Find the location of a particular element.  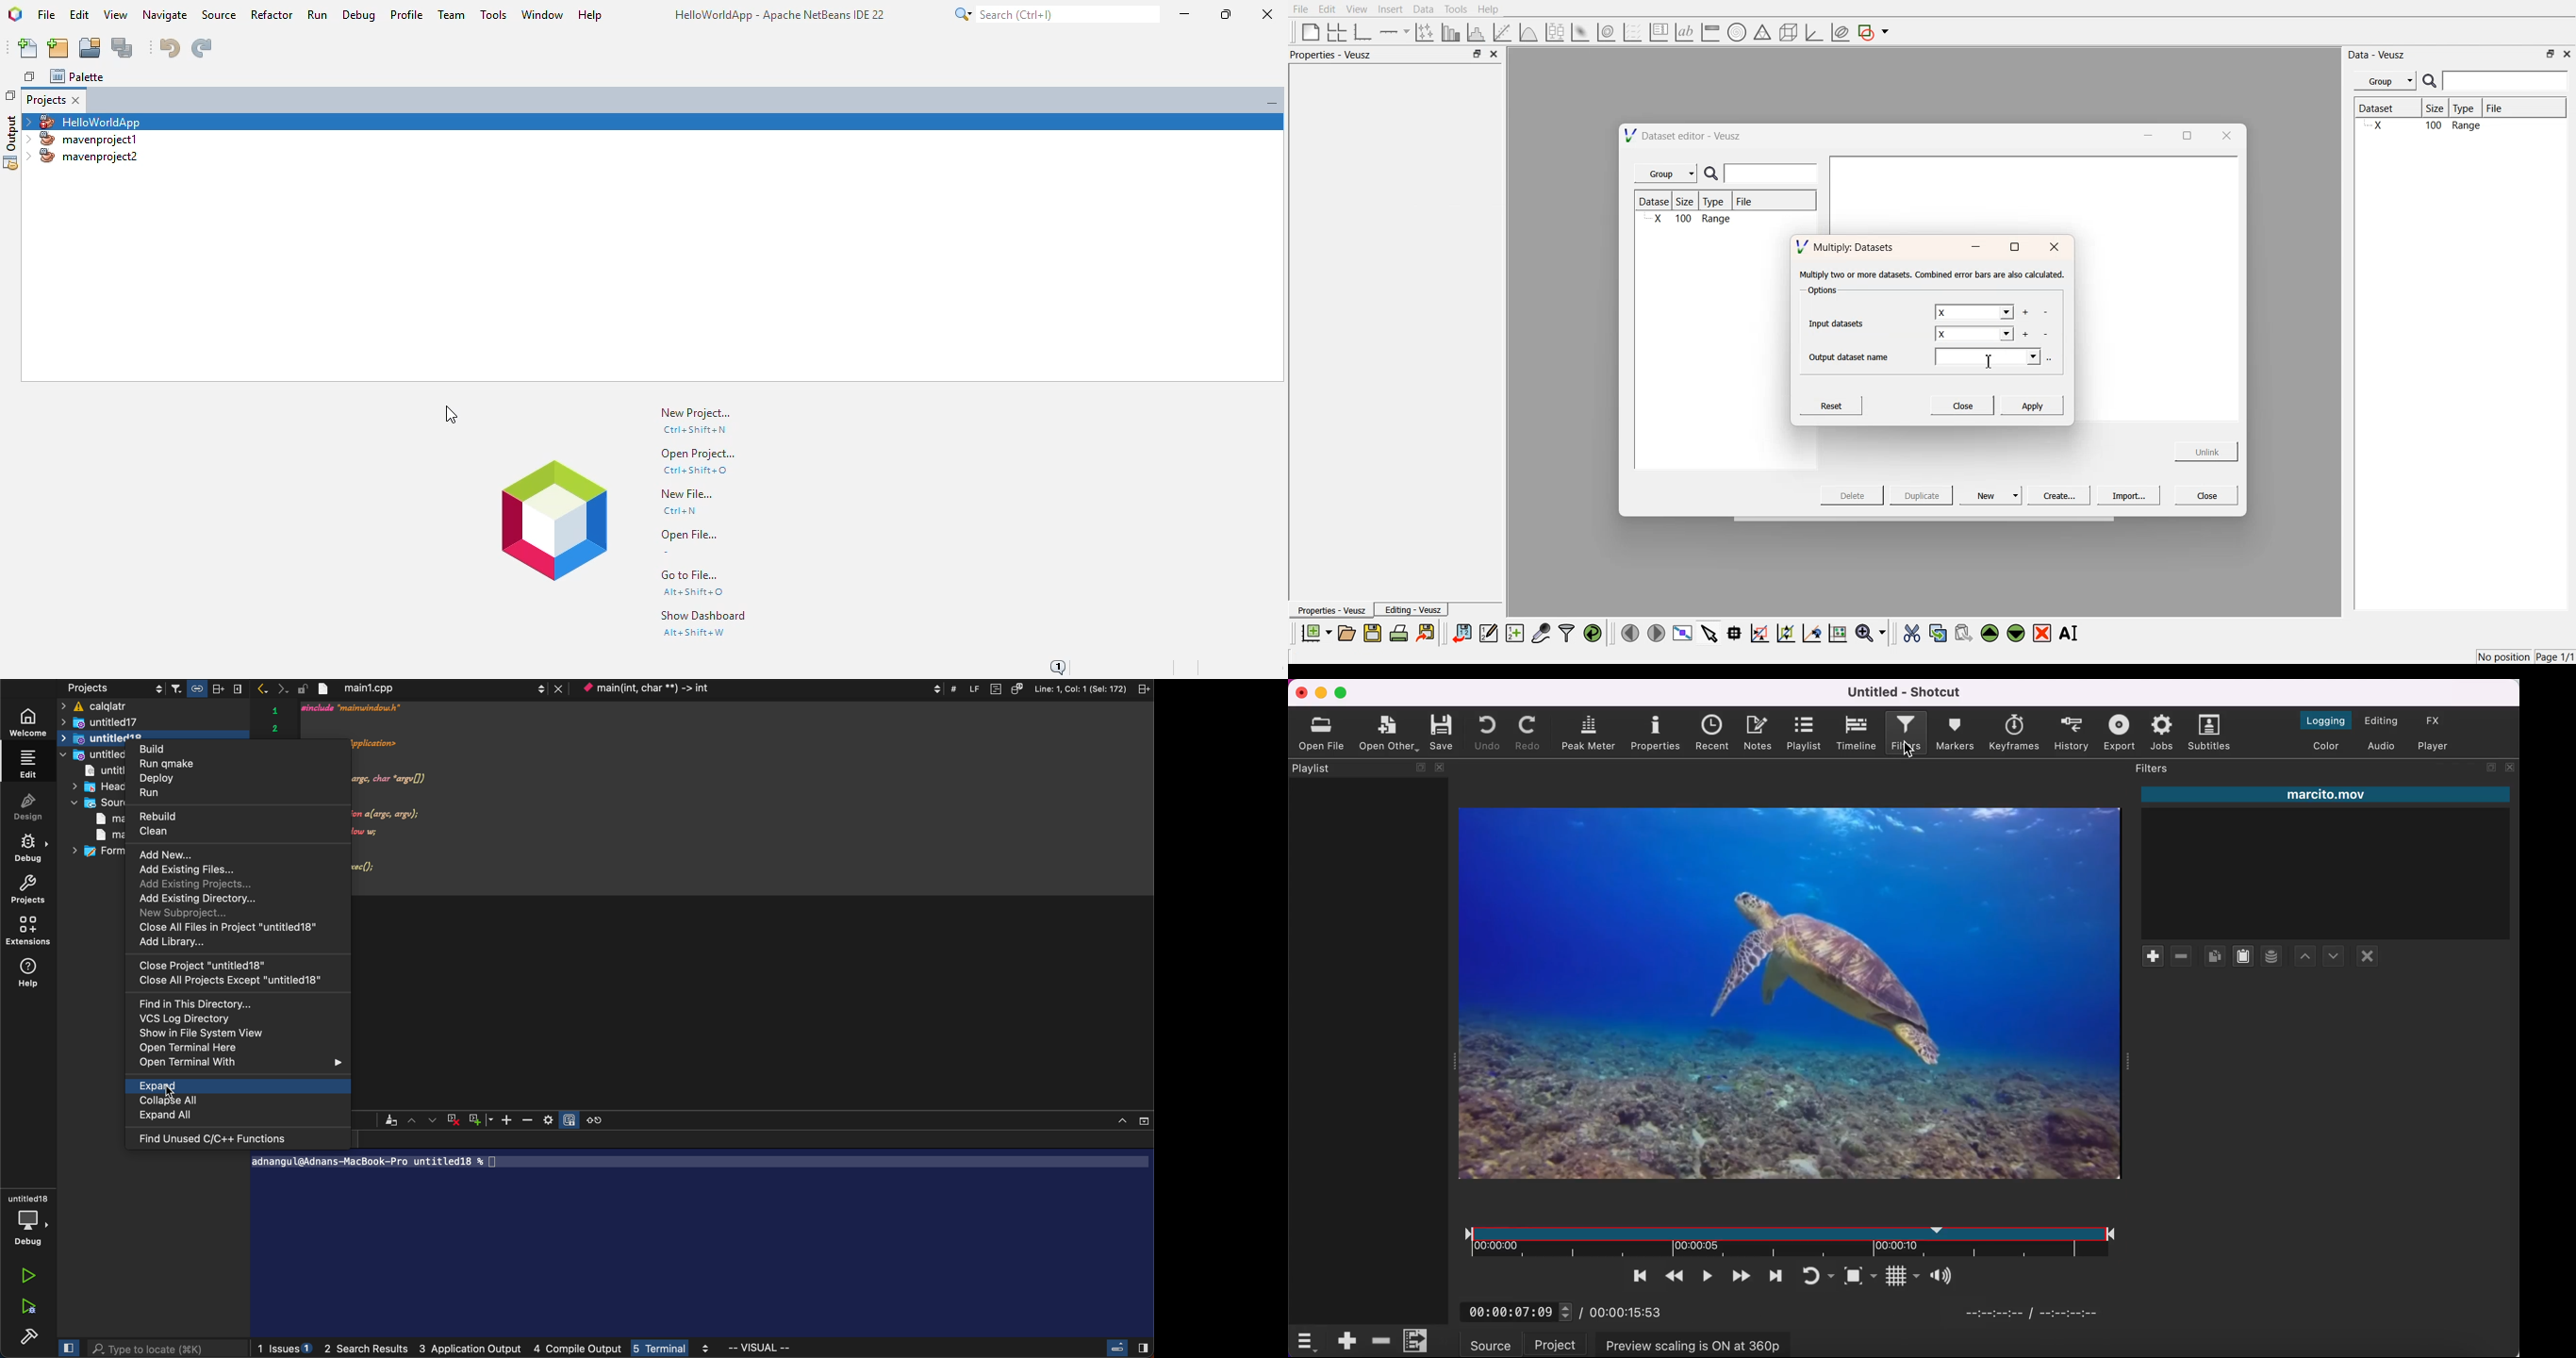

clip is located at coordinates (1788, 992).